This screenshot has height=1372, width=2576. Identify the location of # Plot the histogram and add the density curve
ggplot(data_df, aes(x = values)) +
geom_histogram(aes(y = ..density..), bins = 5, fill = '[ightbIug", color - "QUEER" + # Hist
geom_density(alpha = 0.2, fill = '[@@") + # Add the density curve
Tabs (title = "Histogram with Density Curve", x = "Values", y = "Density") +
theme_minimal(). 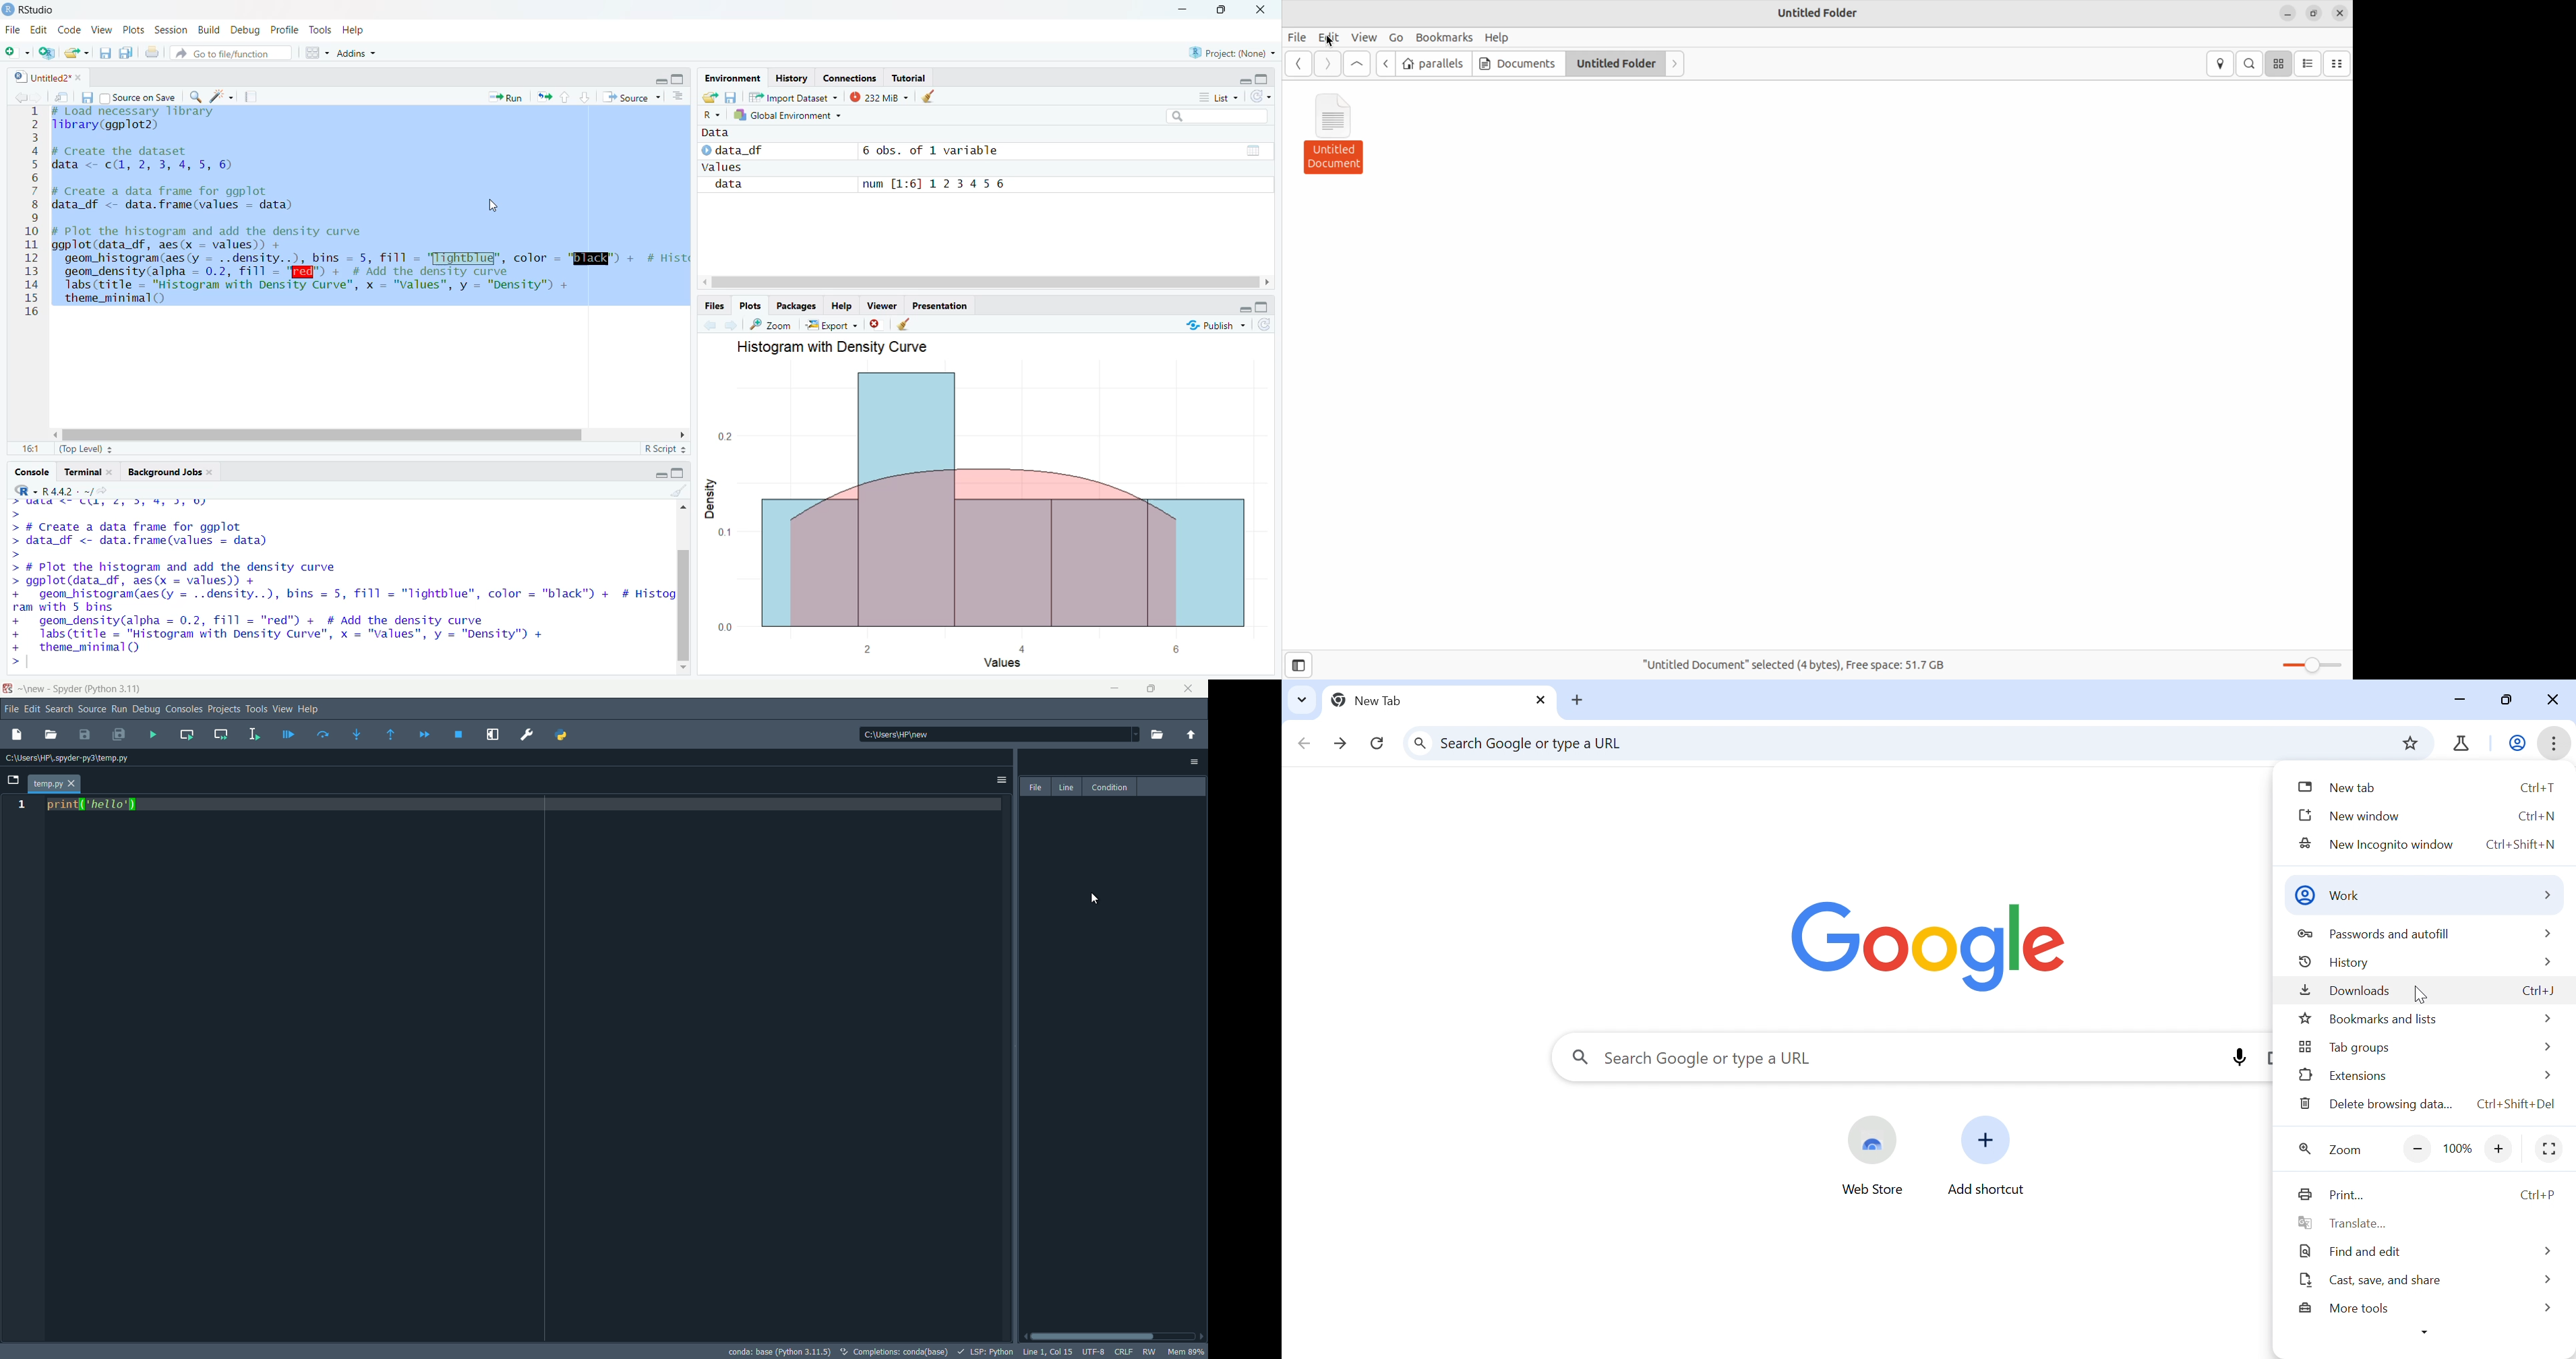
(372, 264).